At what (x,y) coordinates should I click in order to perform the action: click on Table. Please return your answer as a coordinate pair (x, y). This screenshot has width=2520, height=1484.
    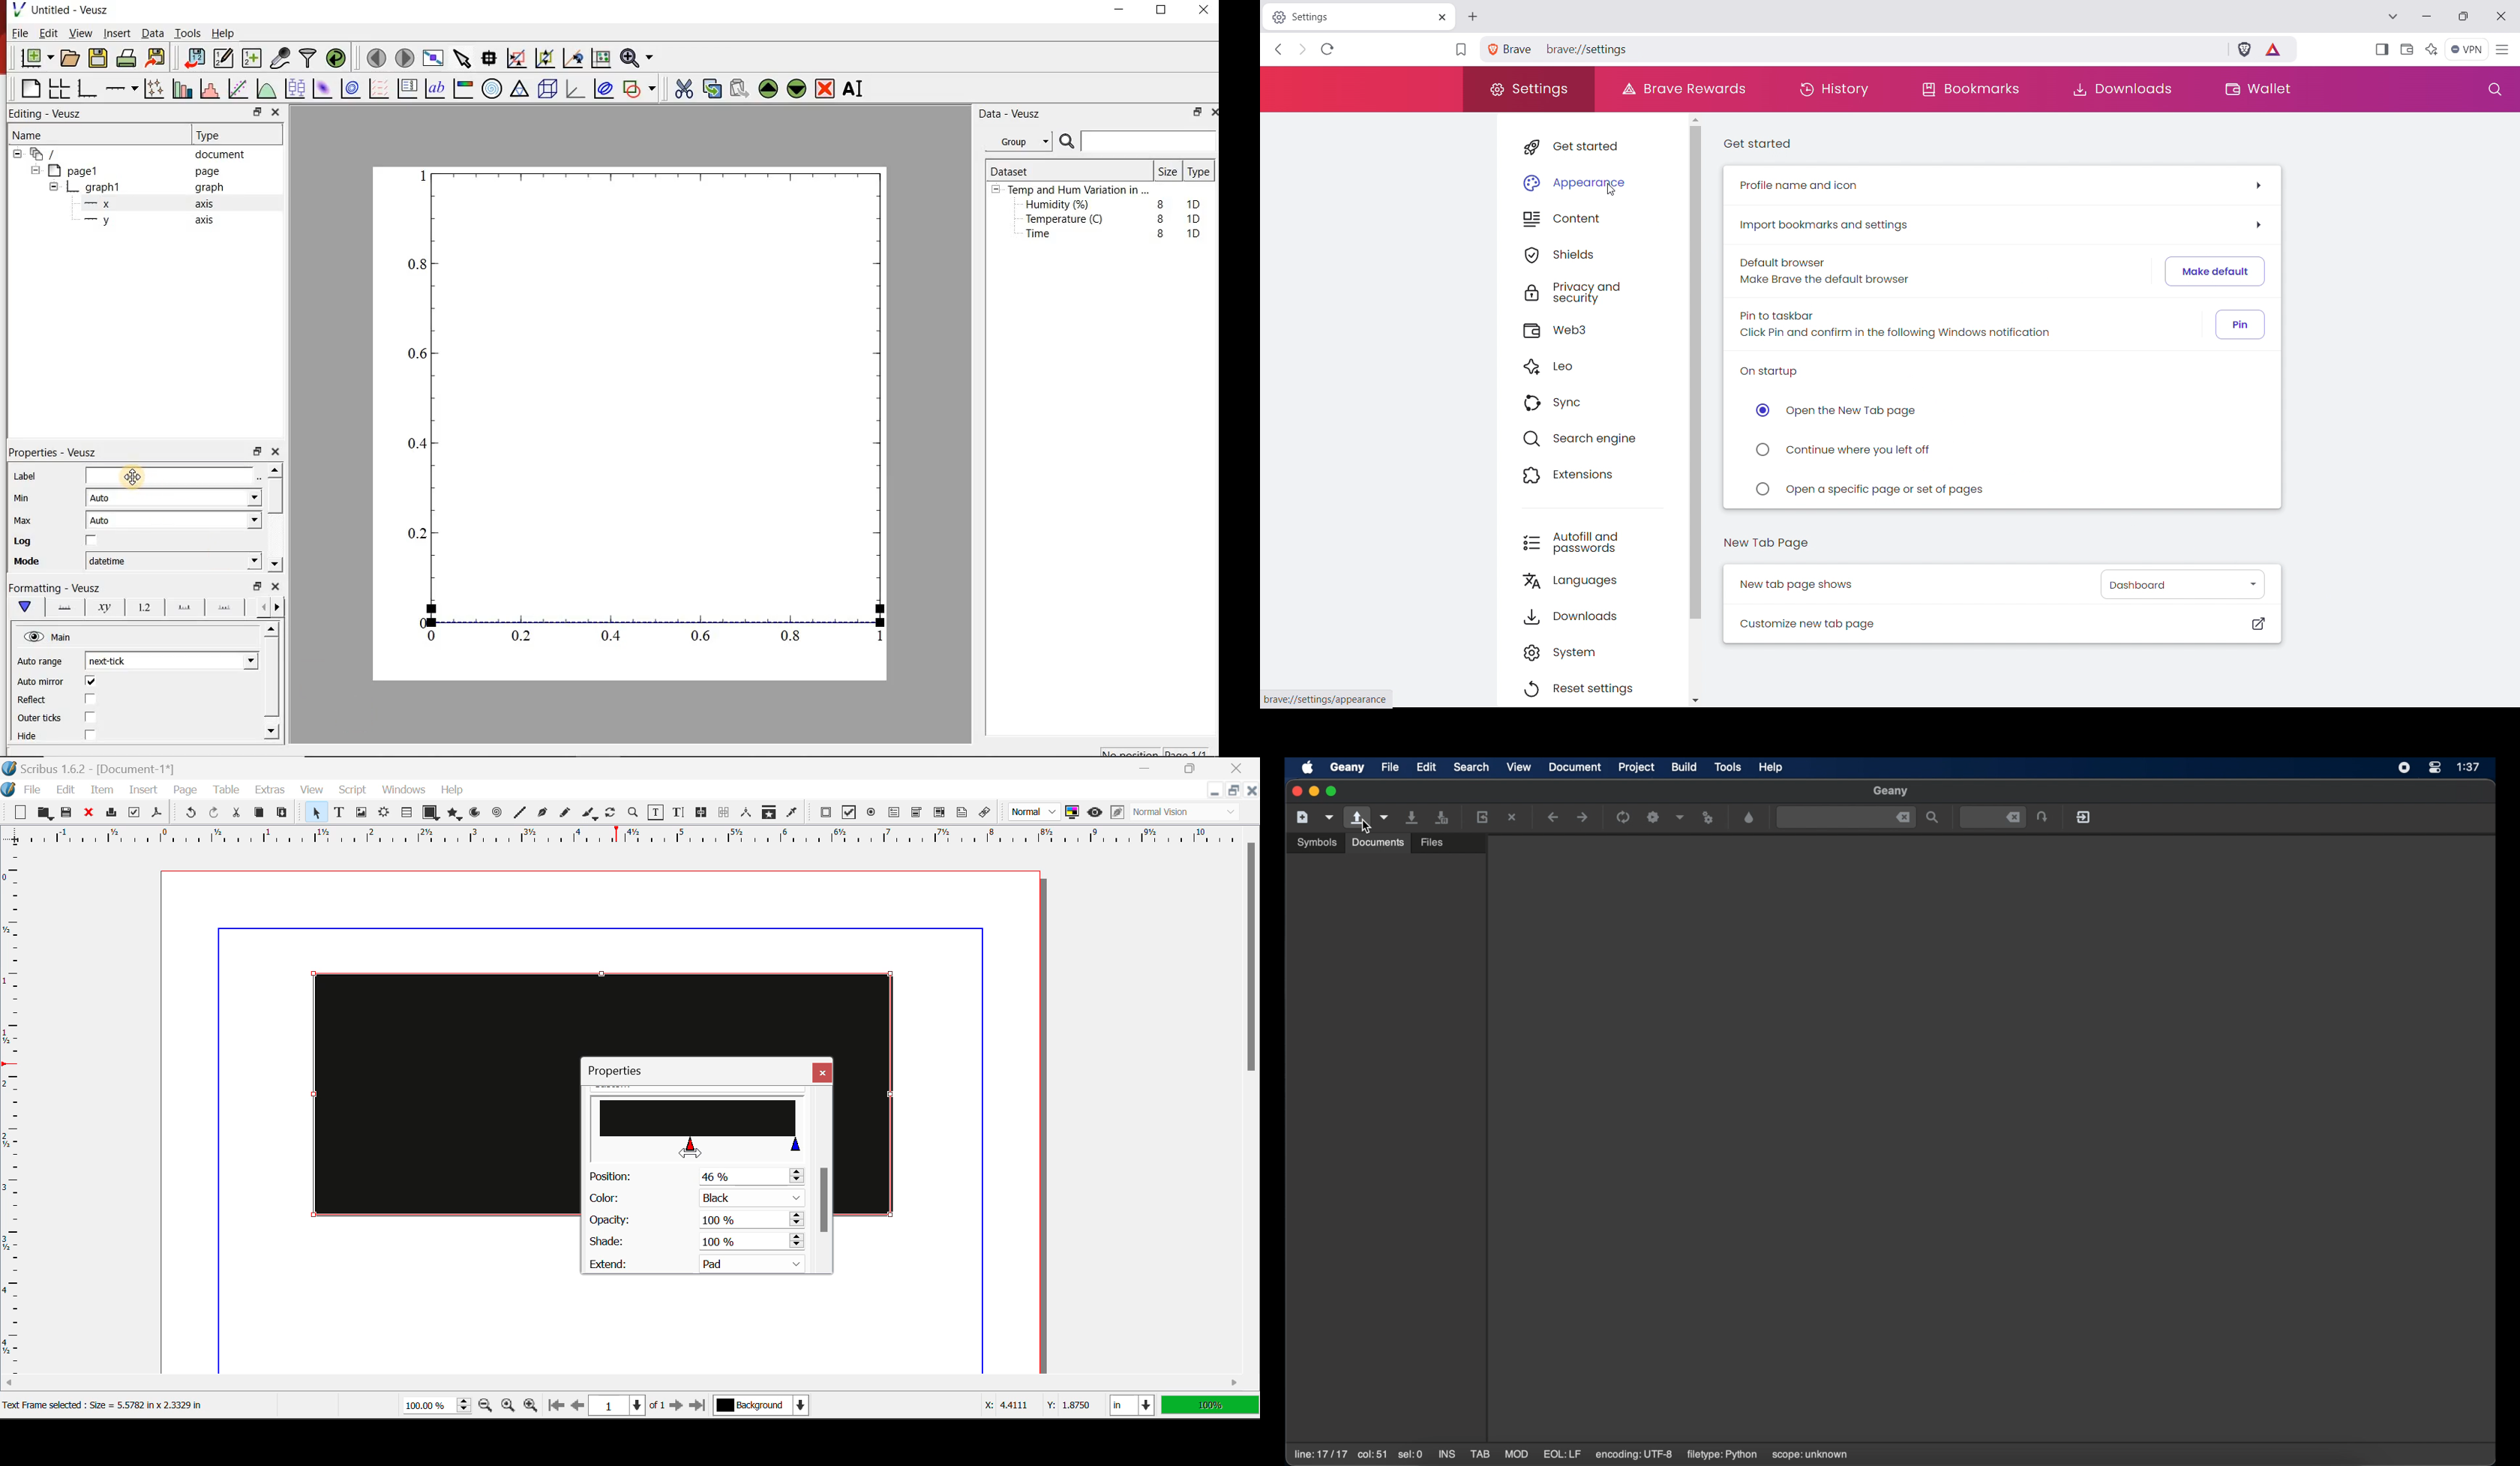
    Looking at the image, I should click on (225, 791).